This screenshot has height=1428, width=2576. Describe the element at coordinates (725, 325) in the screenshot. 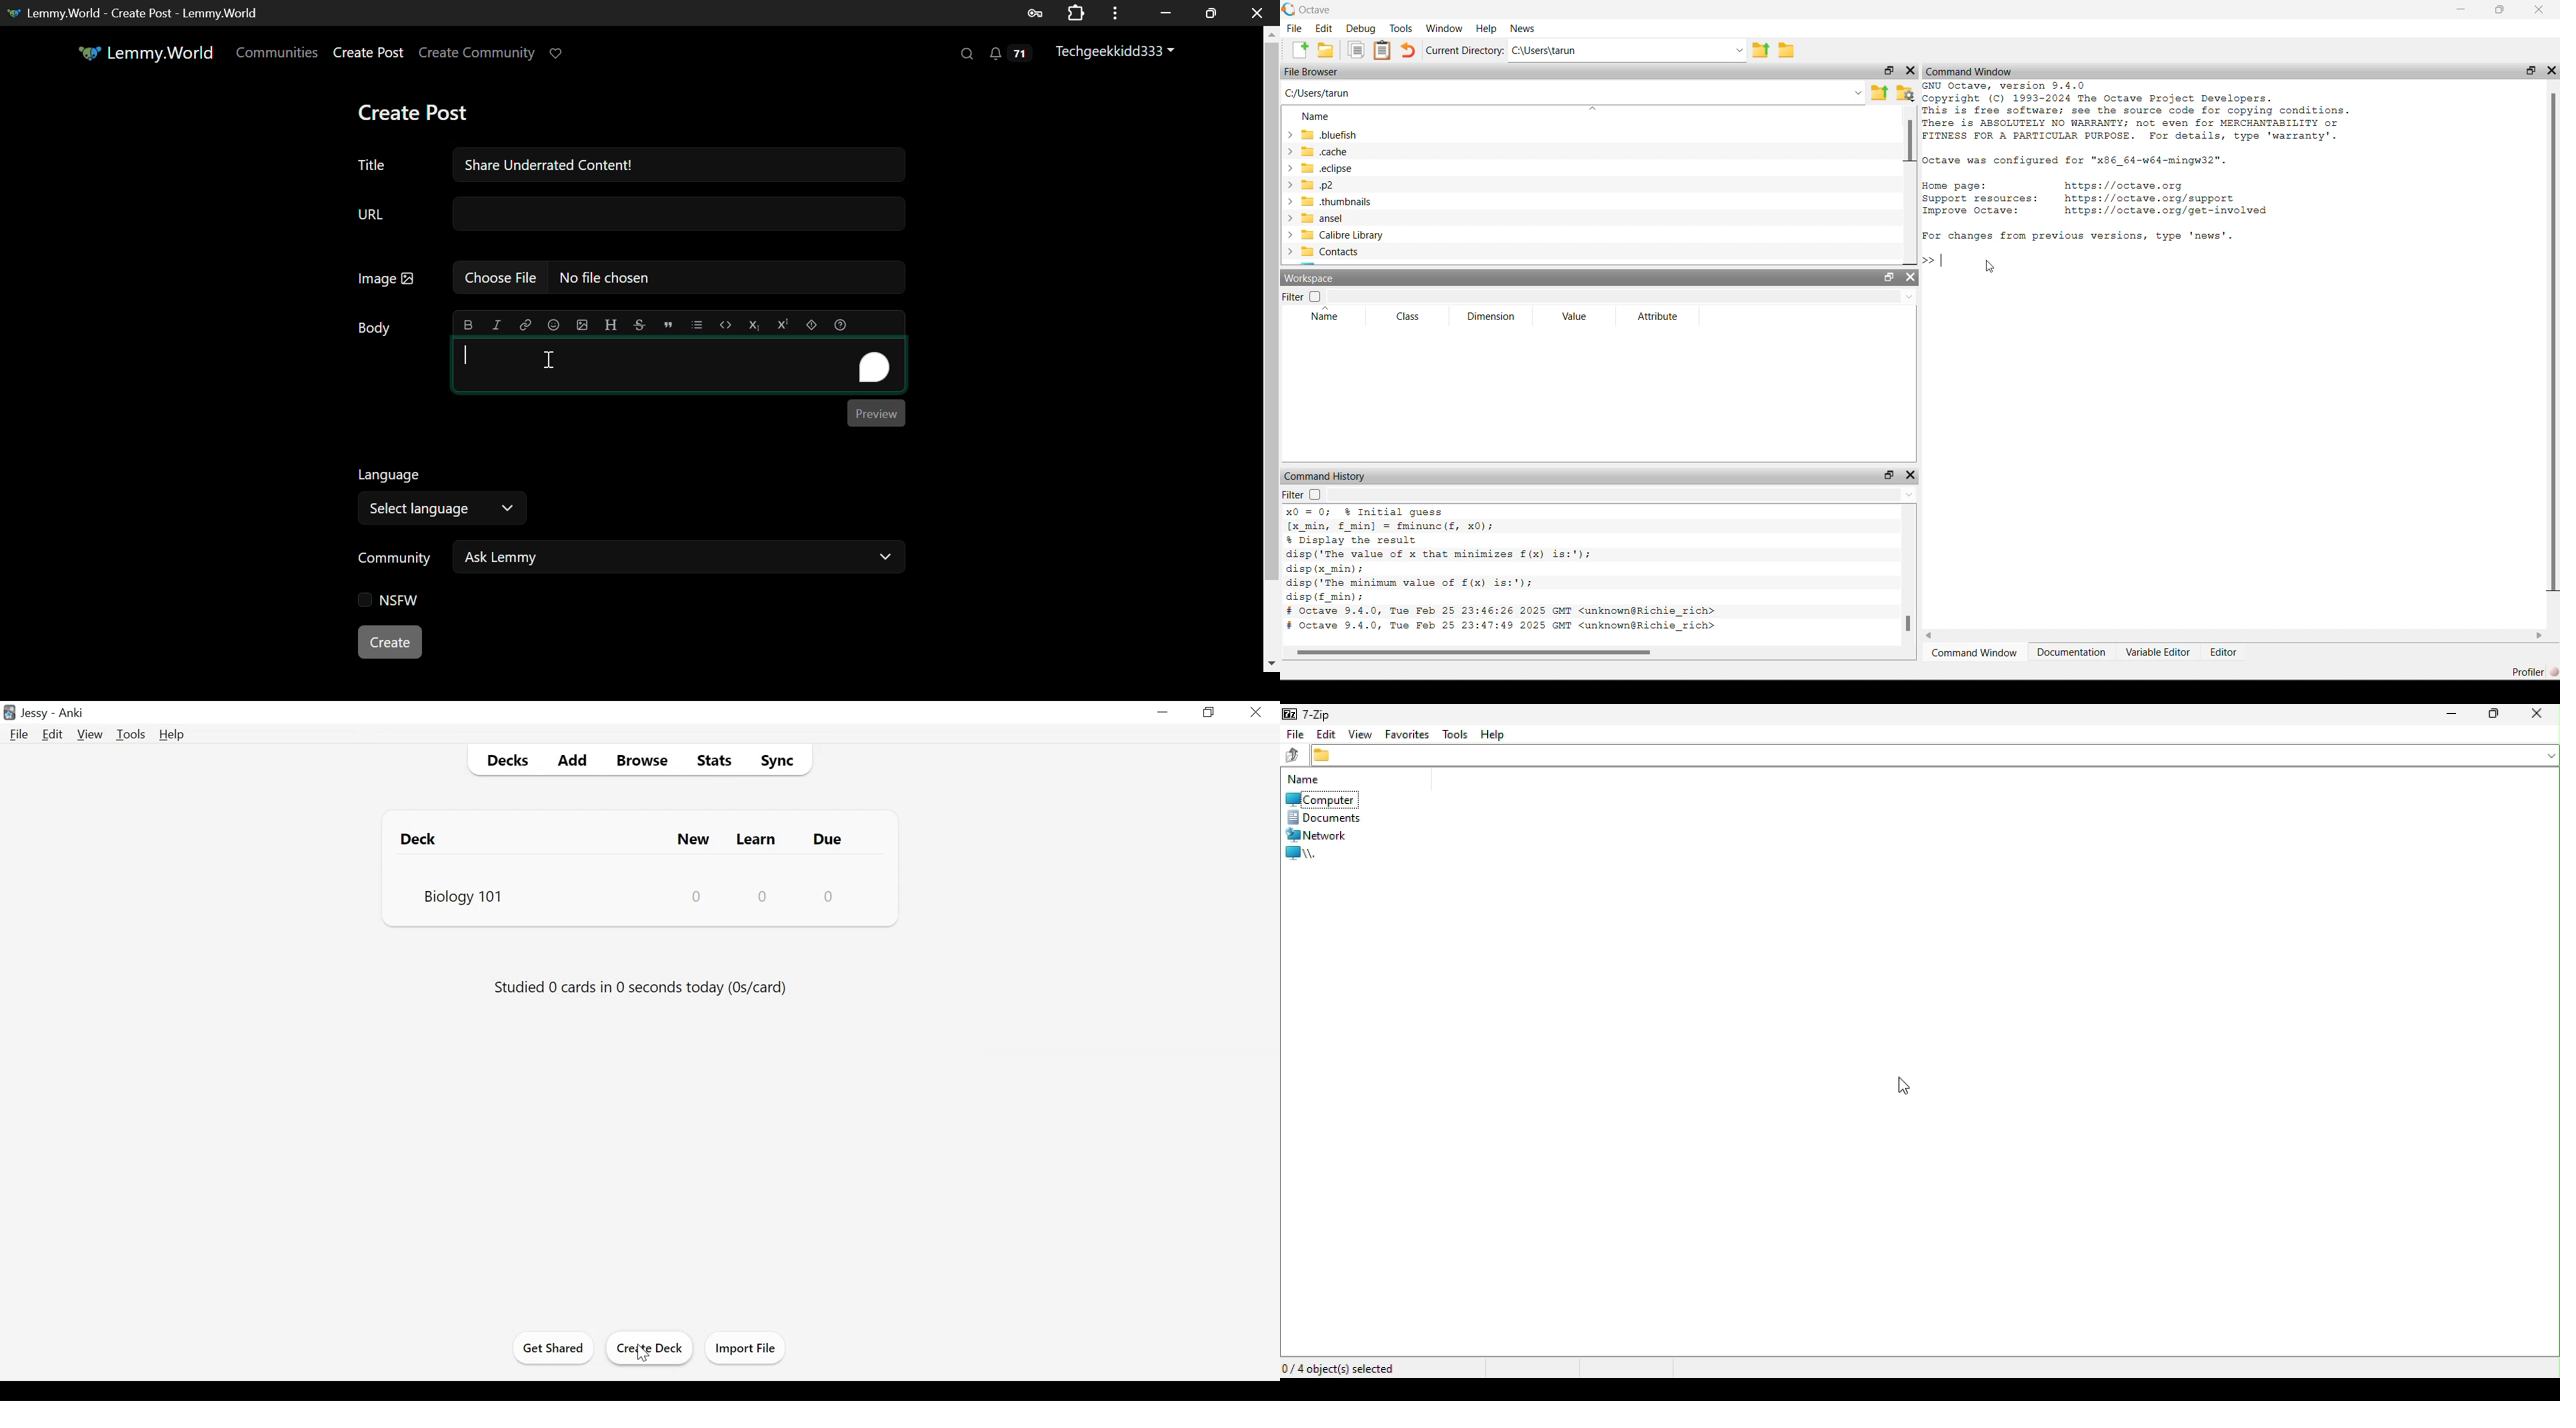

I see `Code` at that location.